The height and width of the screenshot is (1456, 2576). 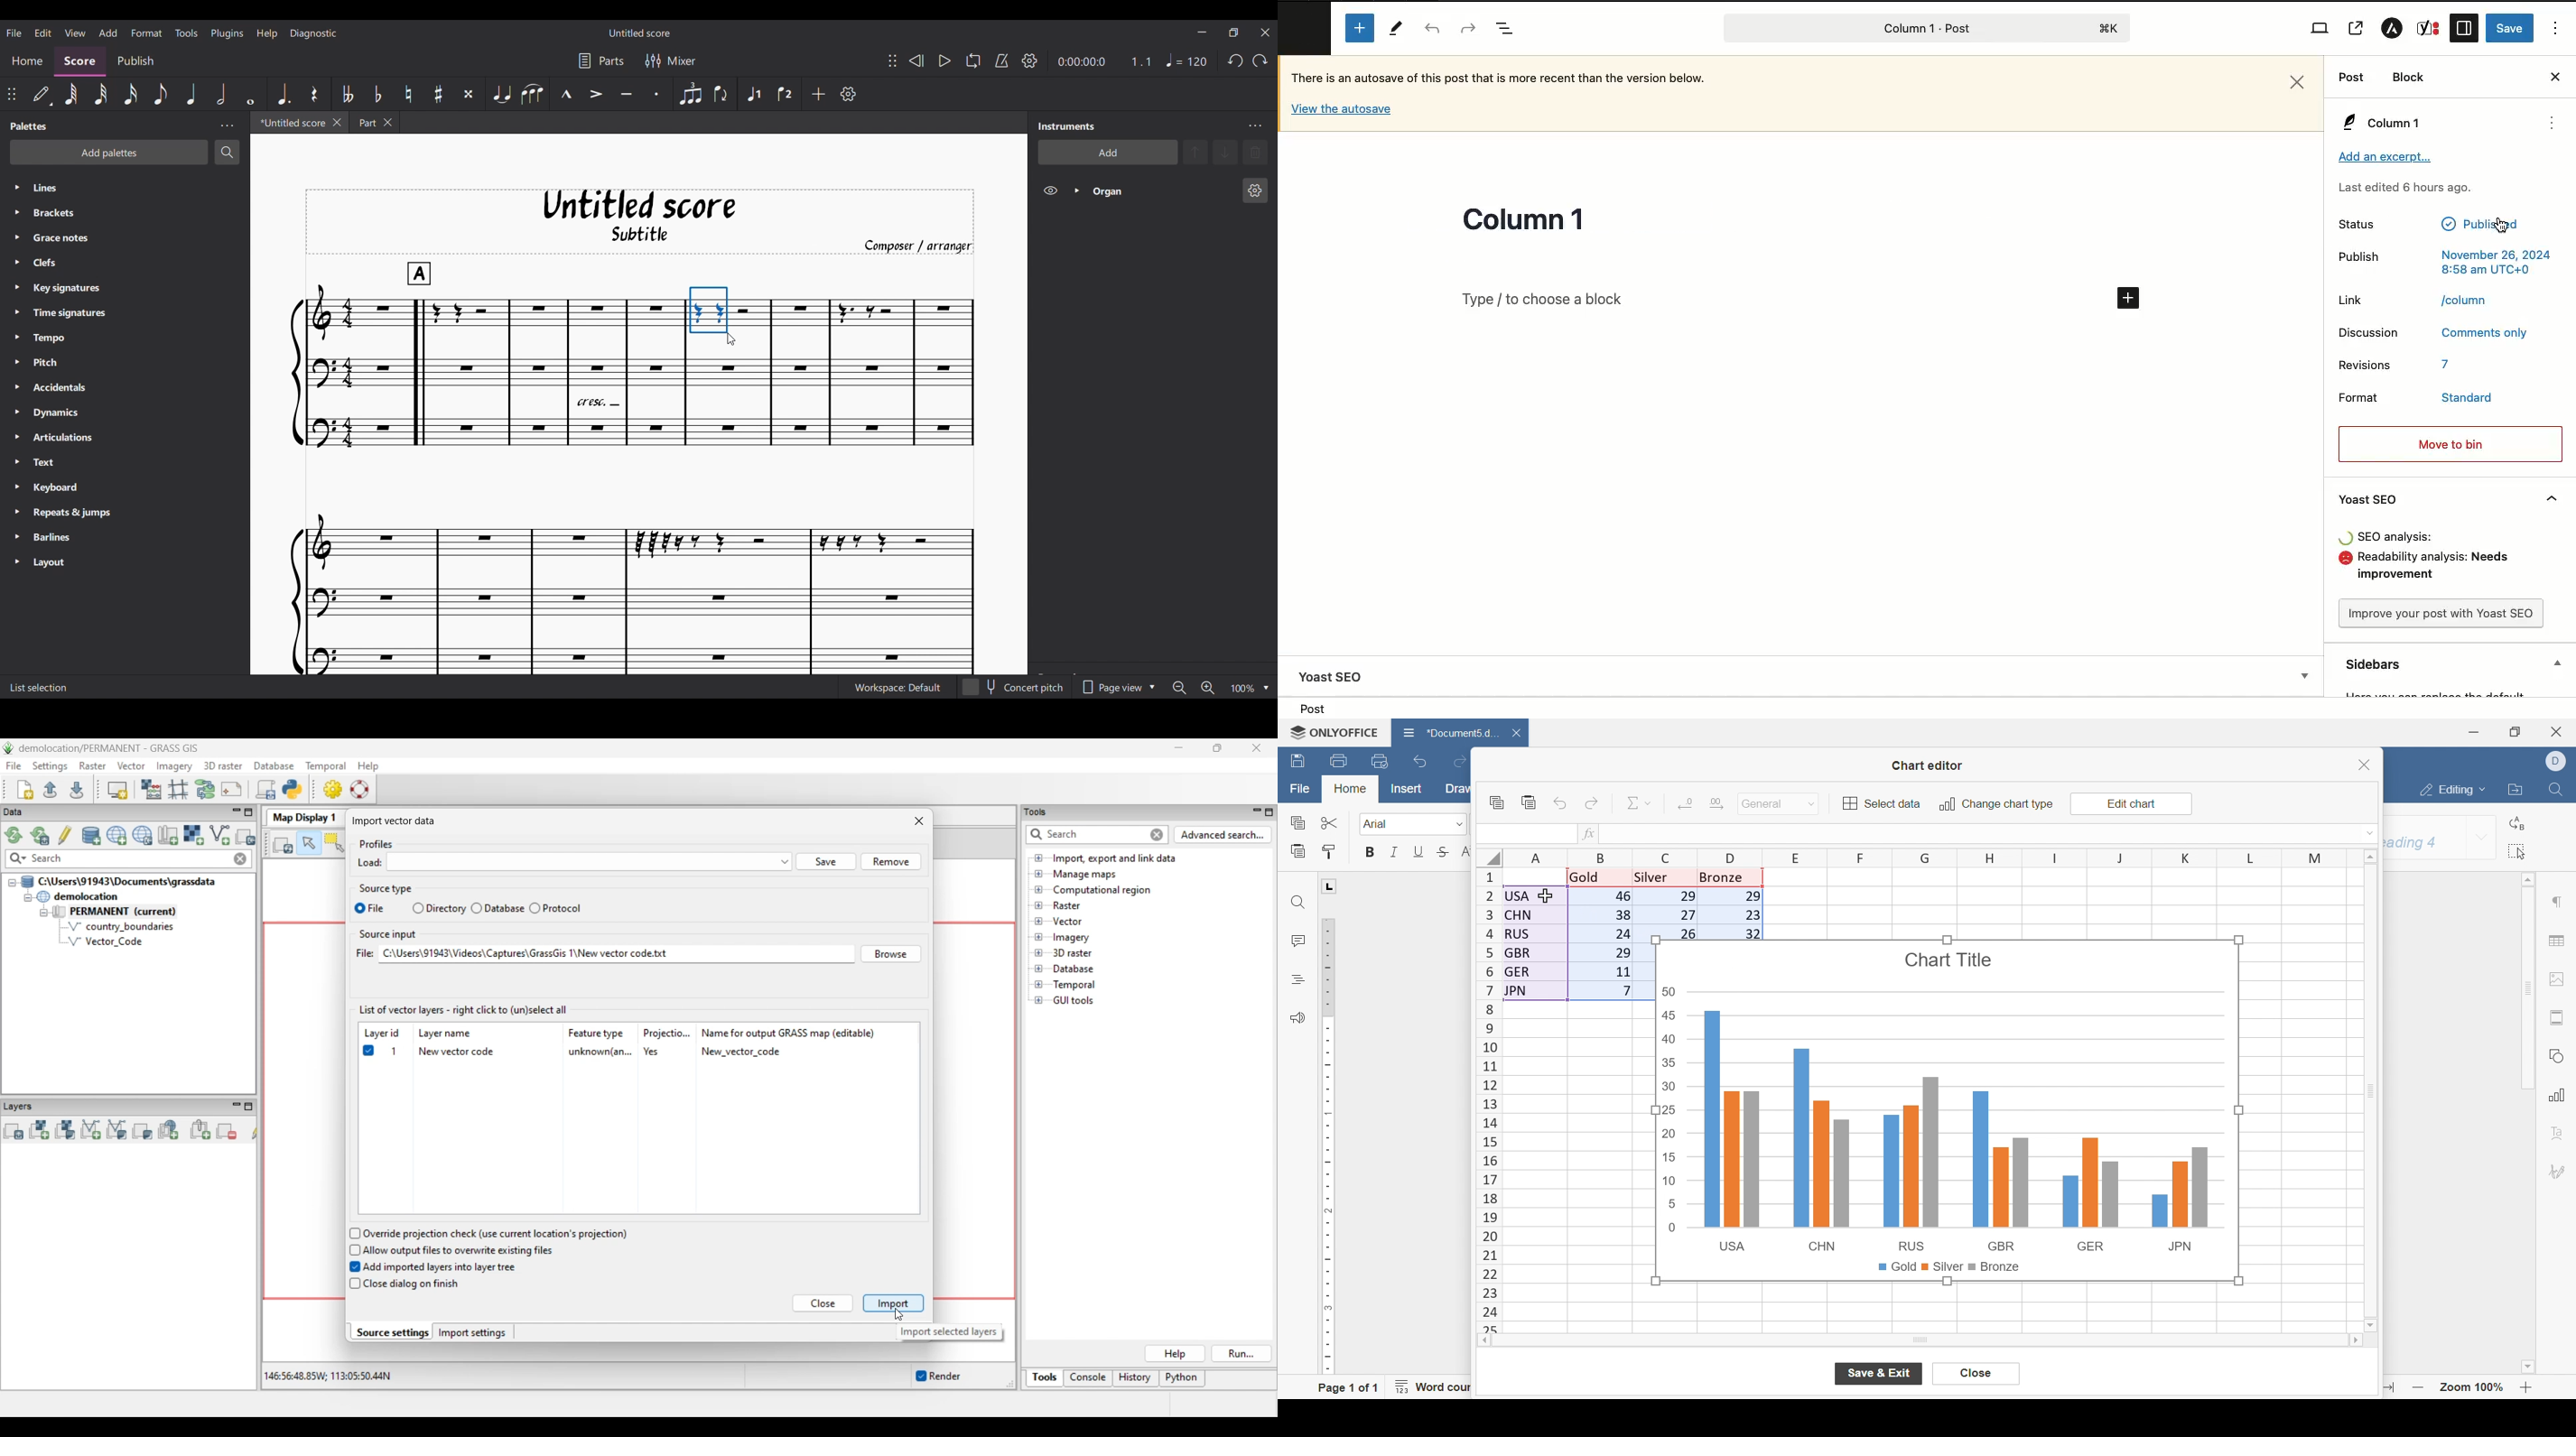 I want to click on icon, so click(x=2347, y=538).